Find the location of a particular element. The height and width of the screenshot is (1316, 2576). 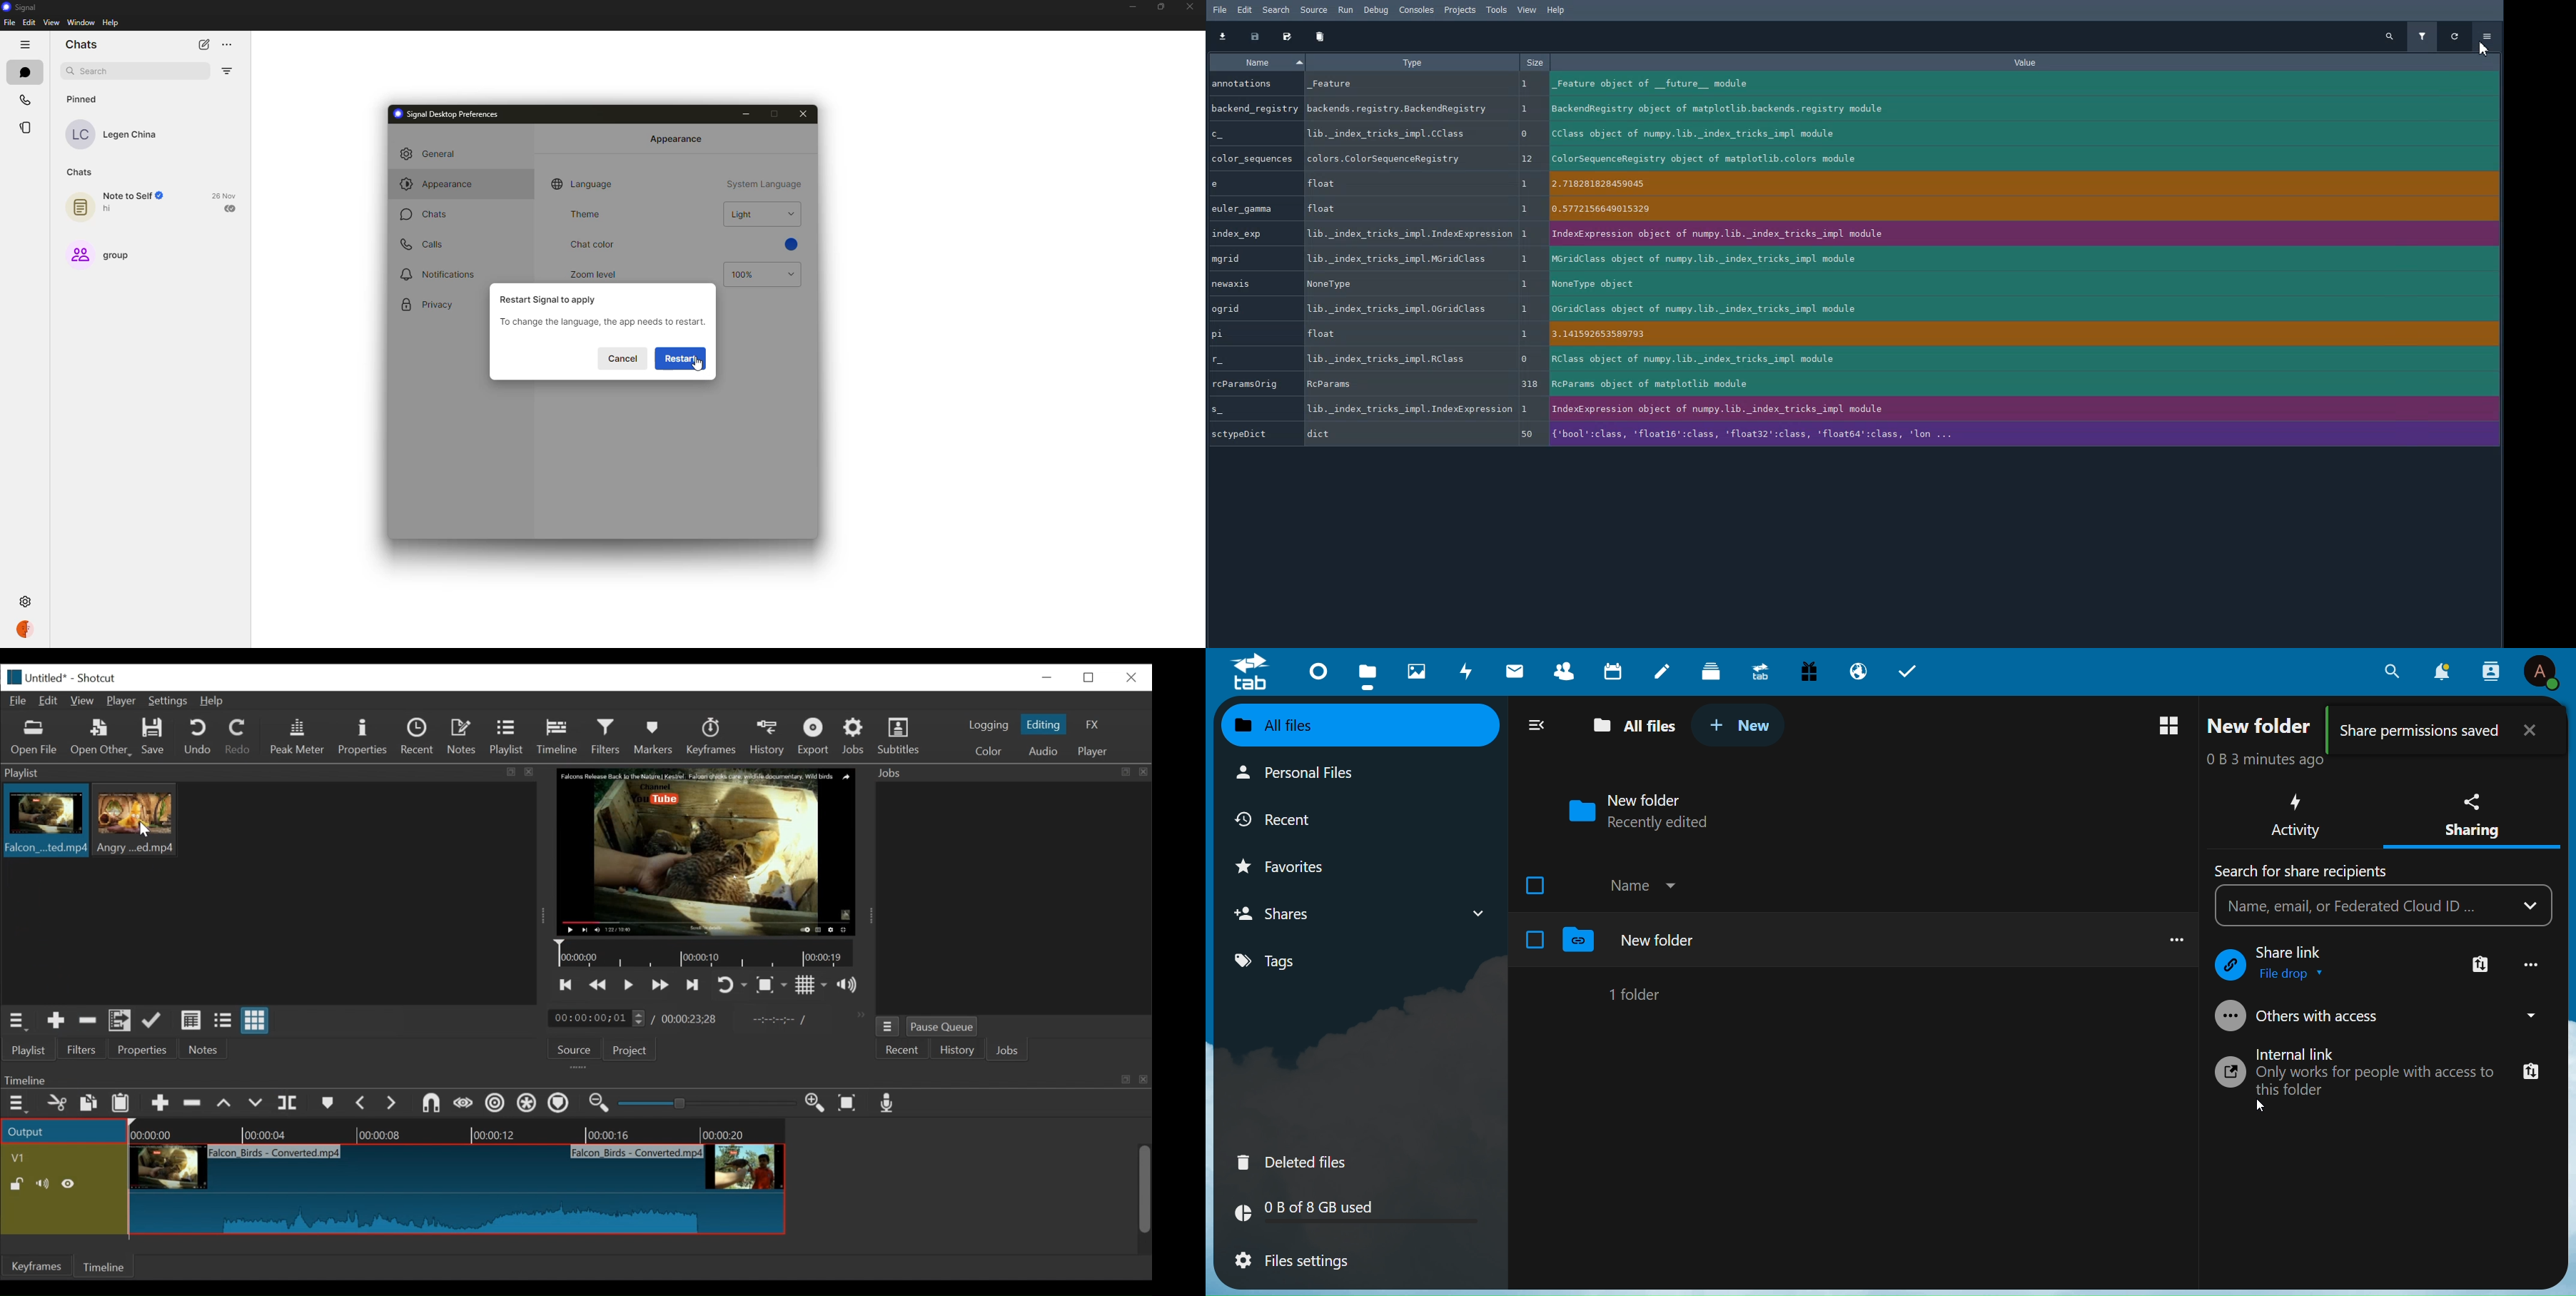

Recent is located at coordinates (1290, 818).